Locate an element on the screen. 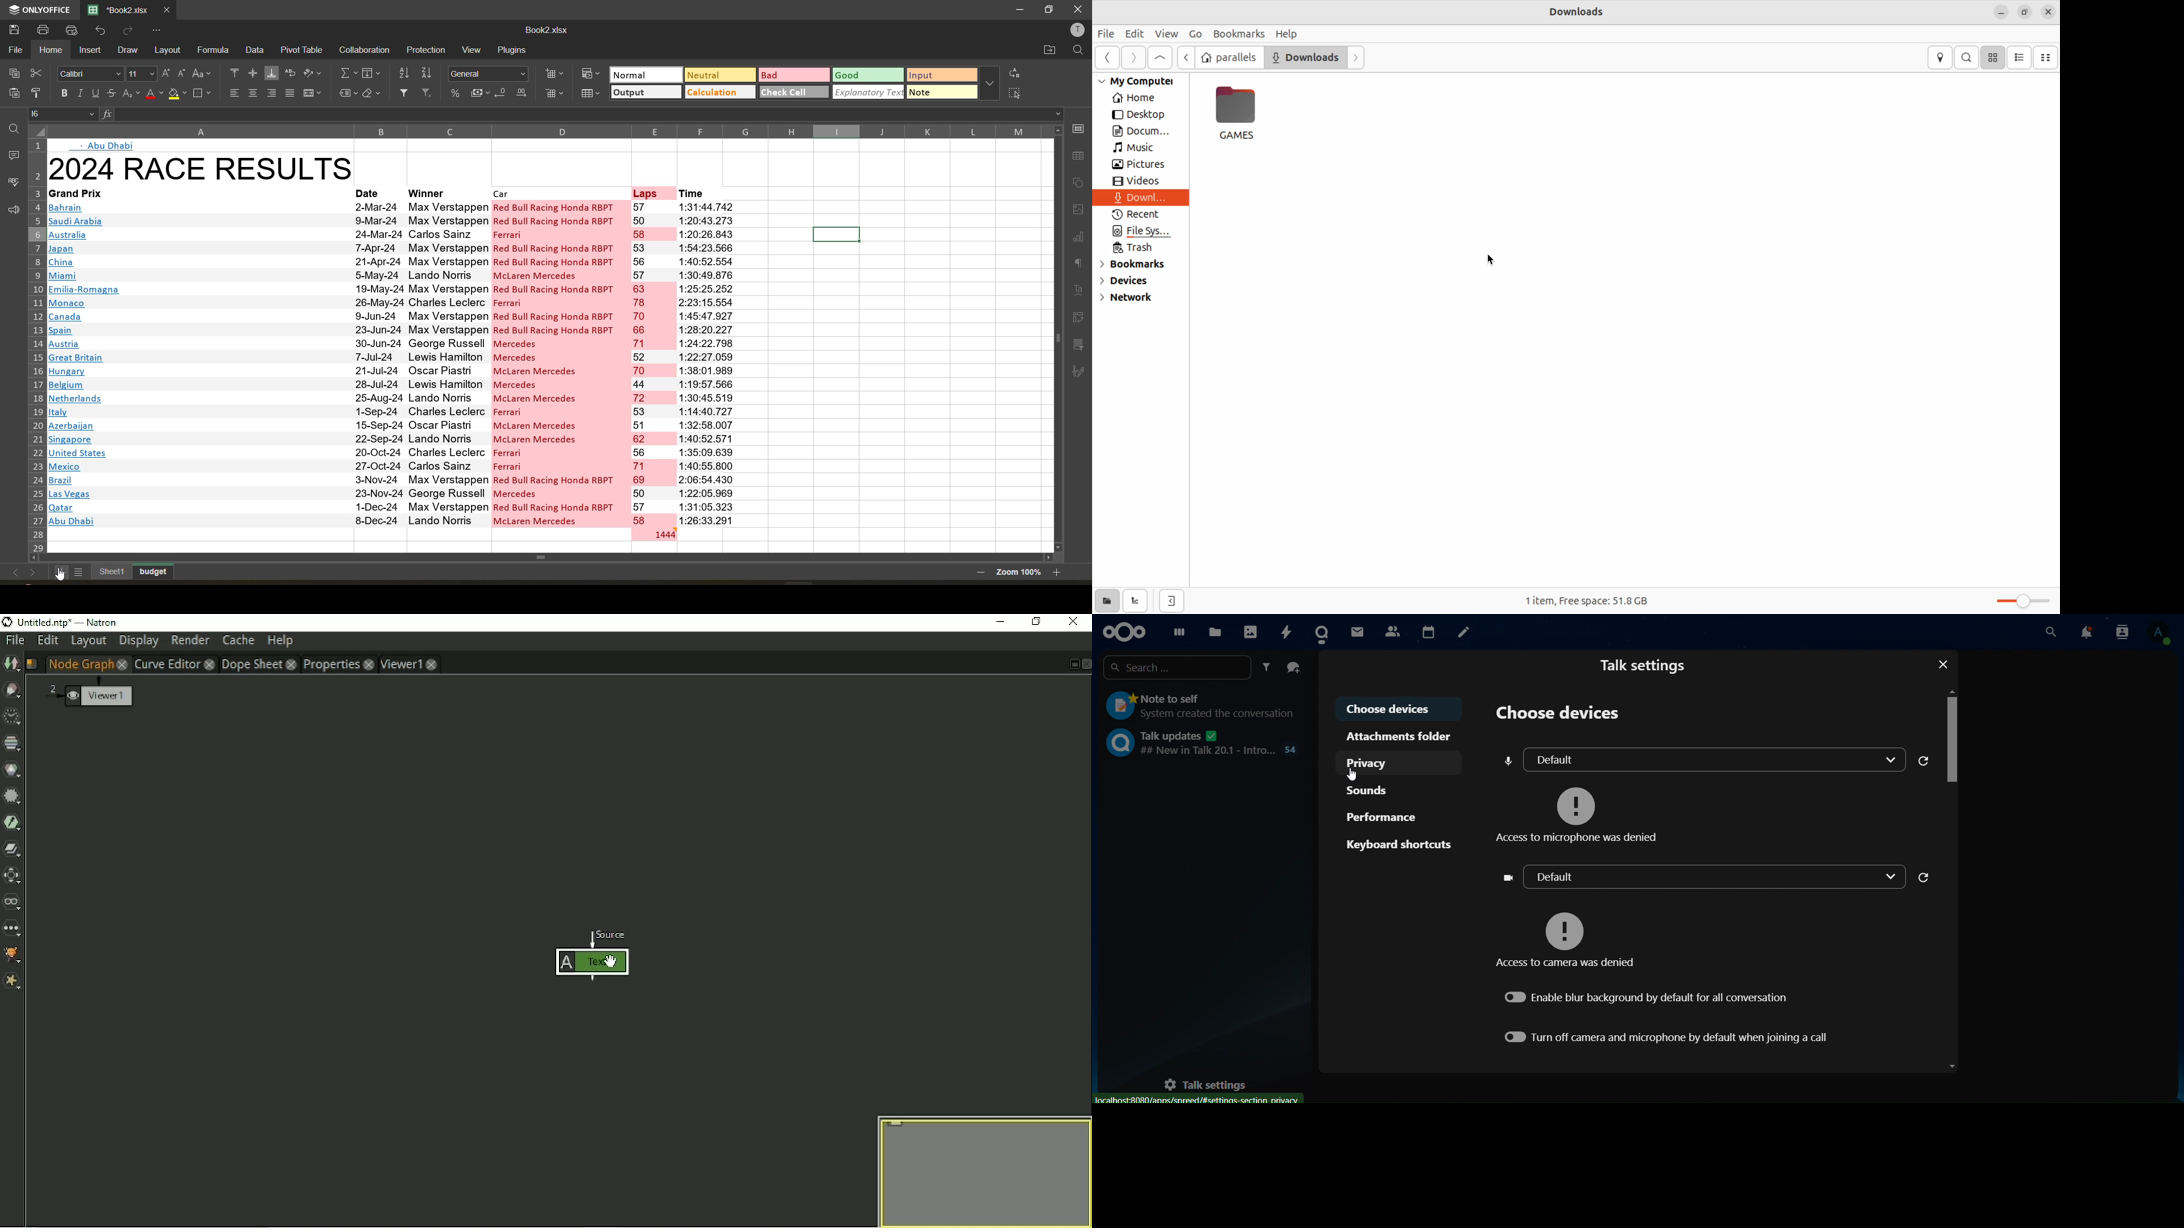  sounds is located at coordinates (1375, 789).